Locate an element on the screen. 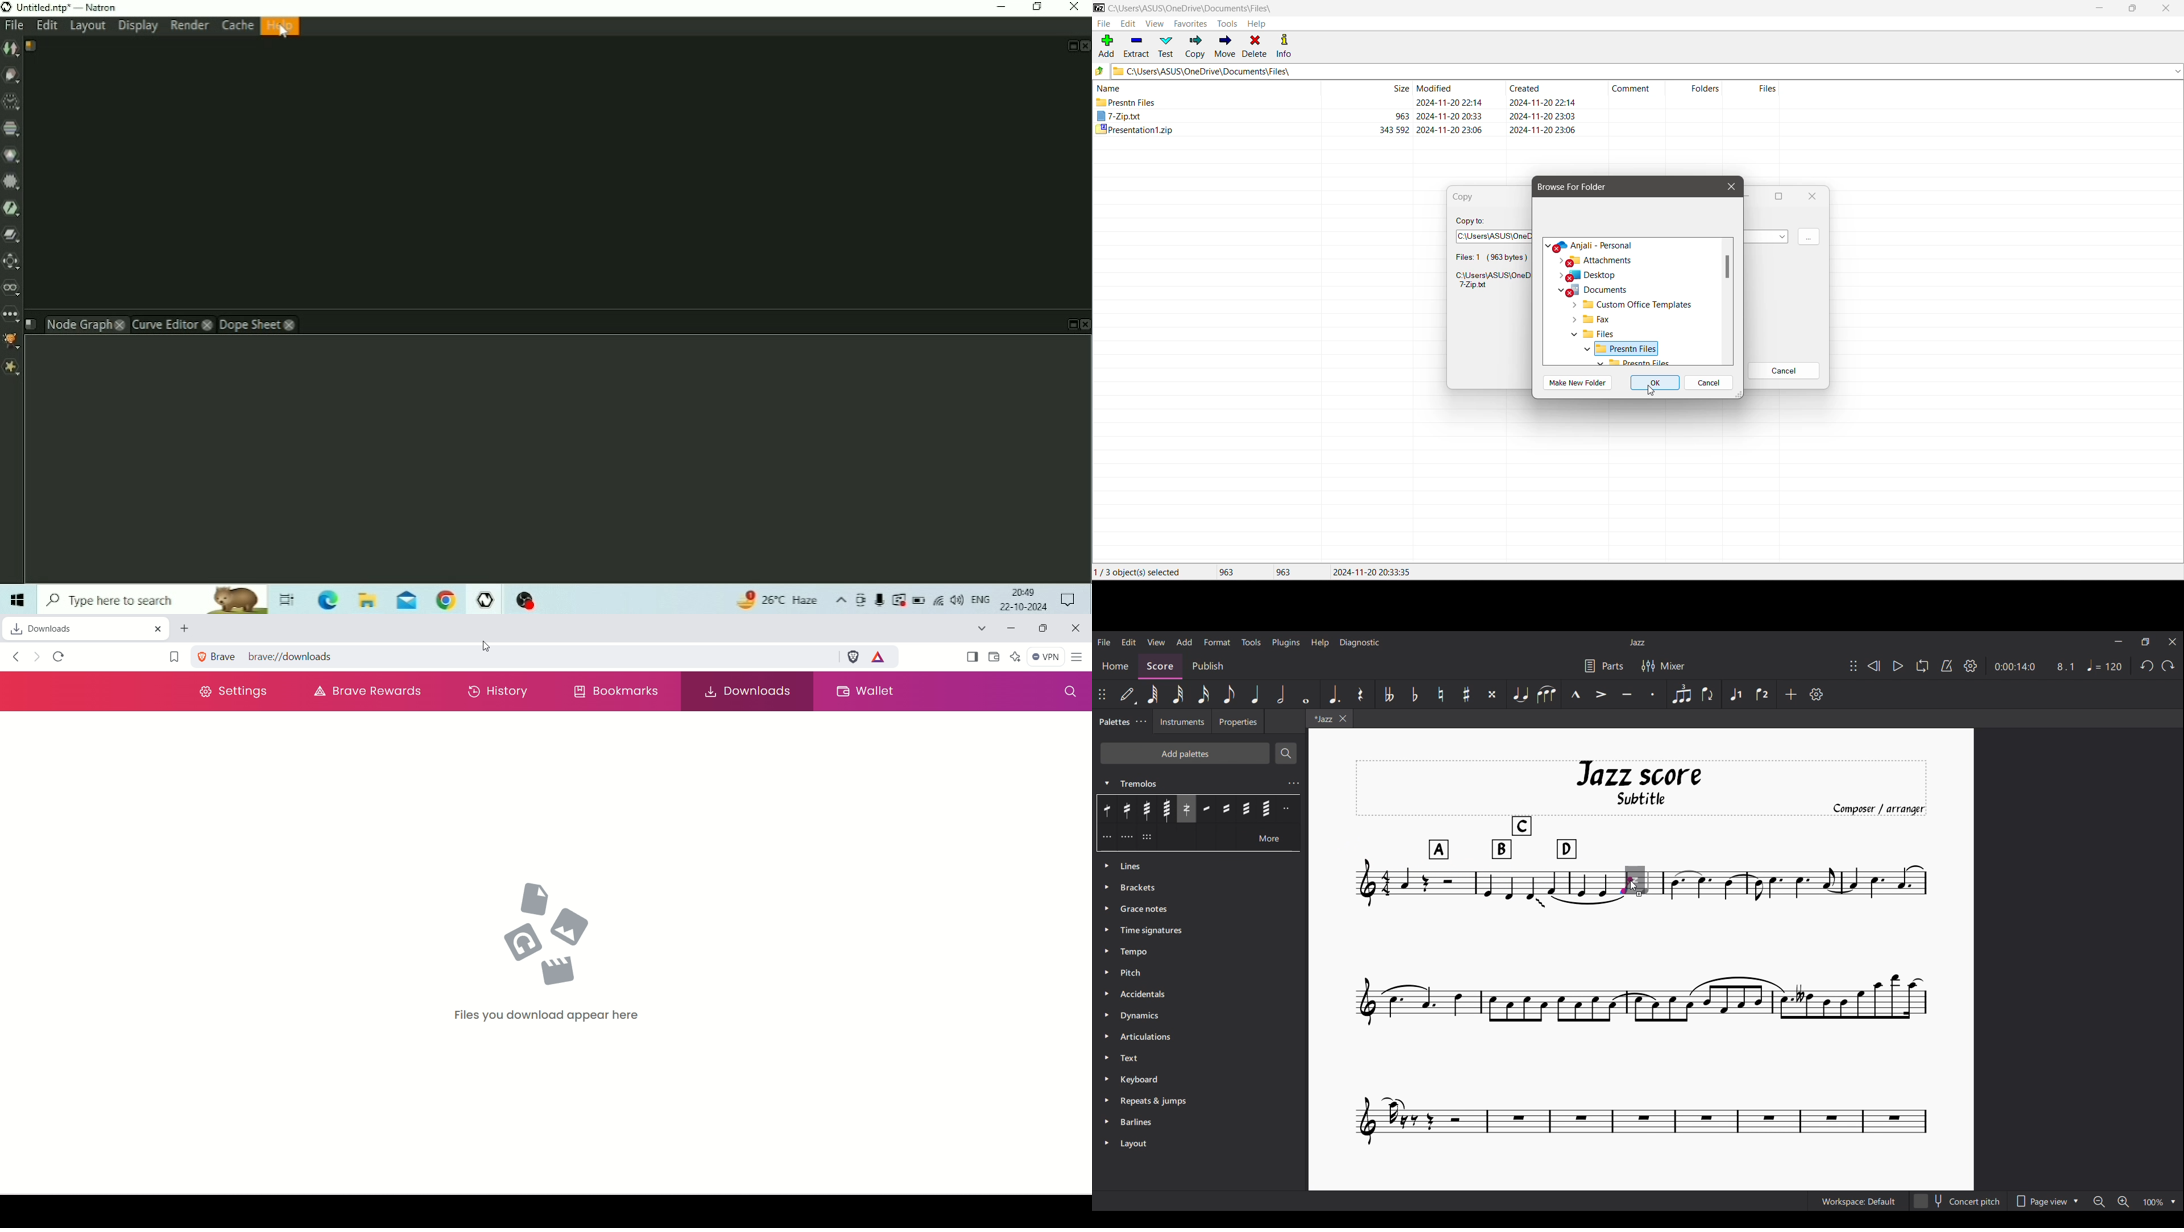 This screenshot has width=2184, height=1232. 8th note is located at coordinates (1229, 694).